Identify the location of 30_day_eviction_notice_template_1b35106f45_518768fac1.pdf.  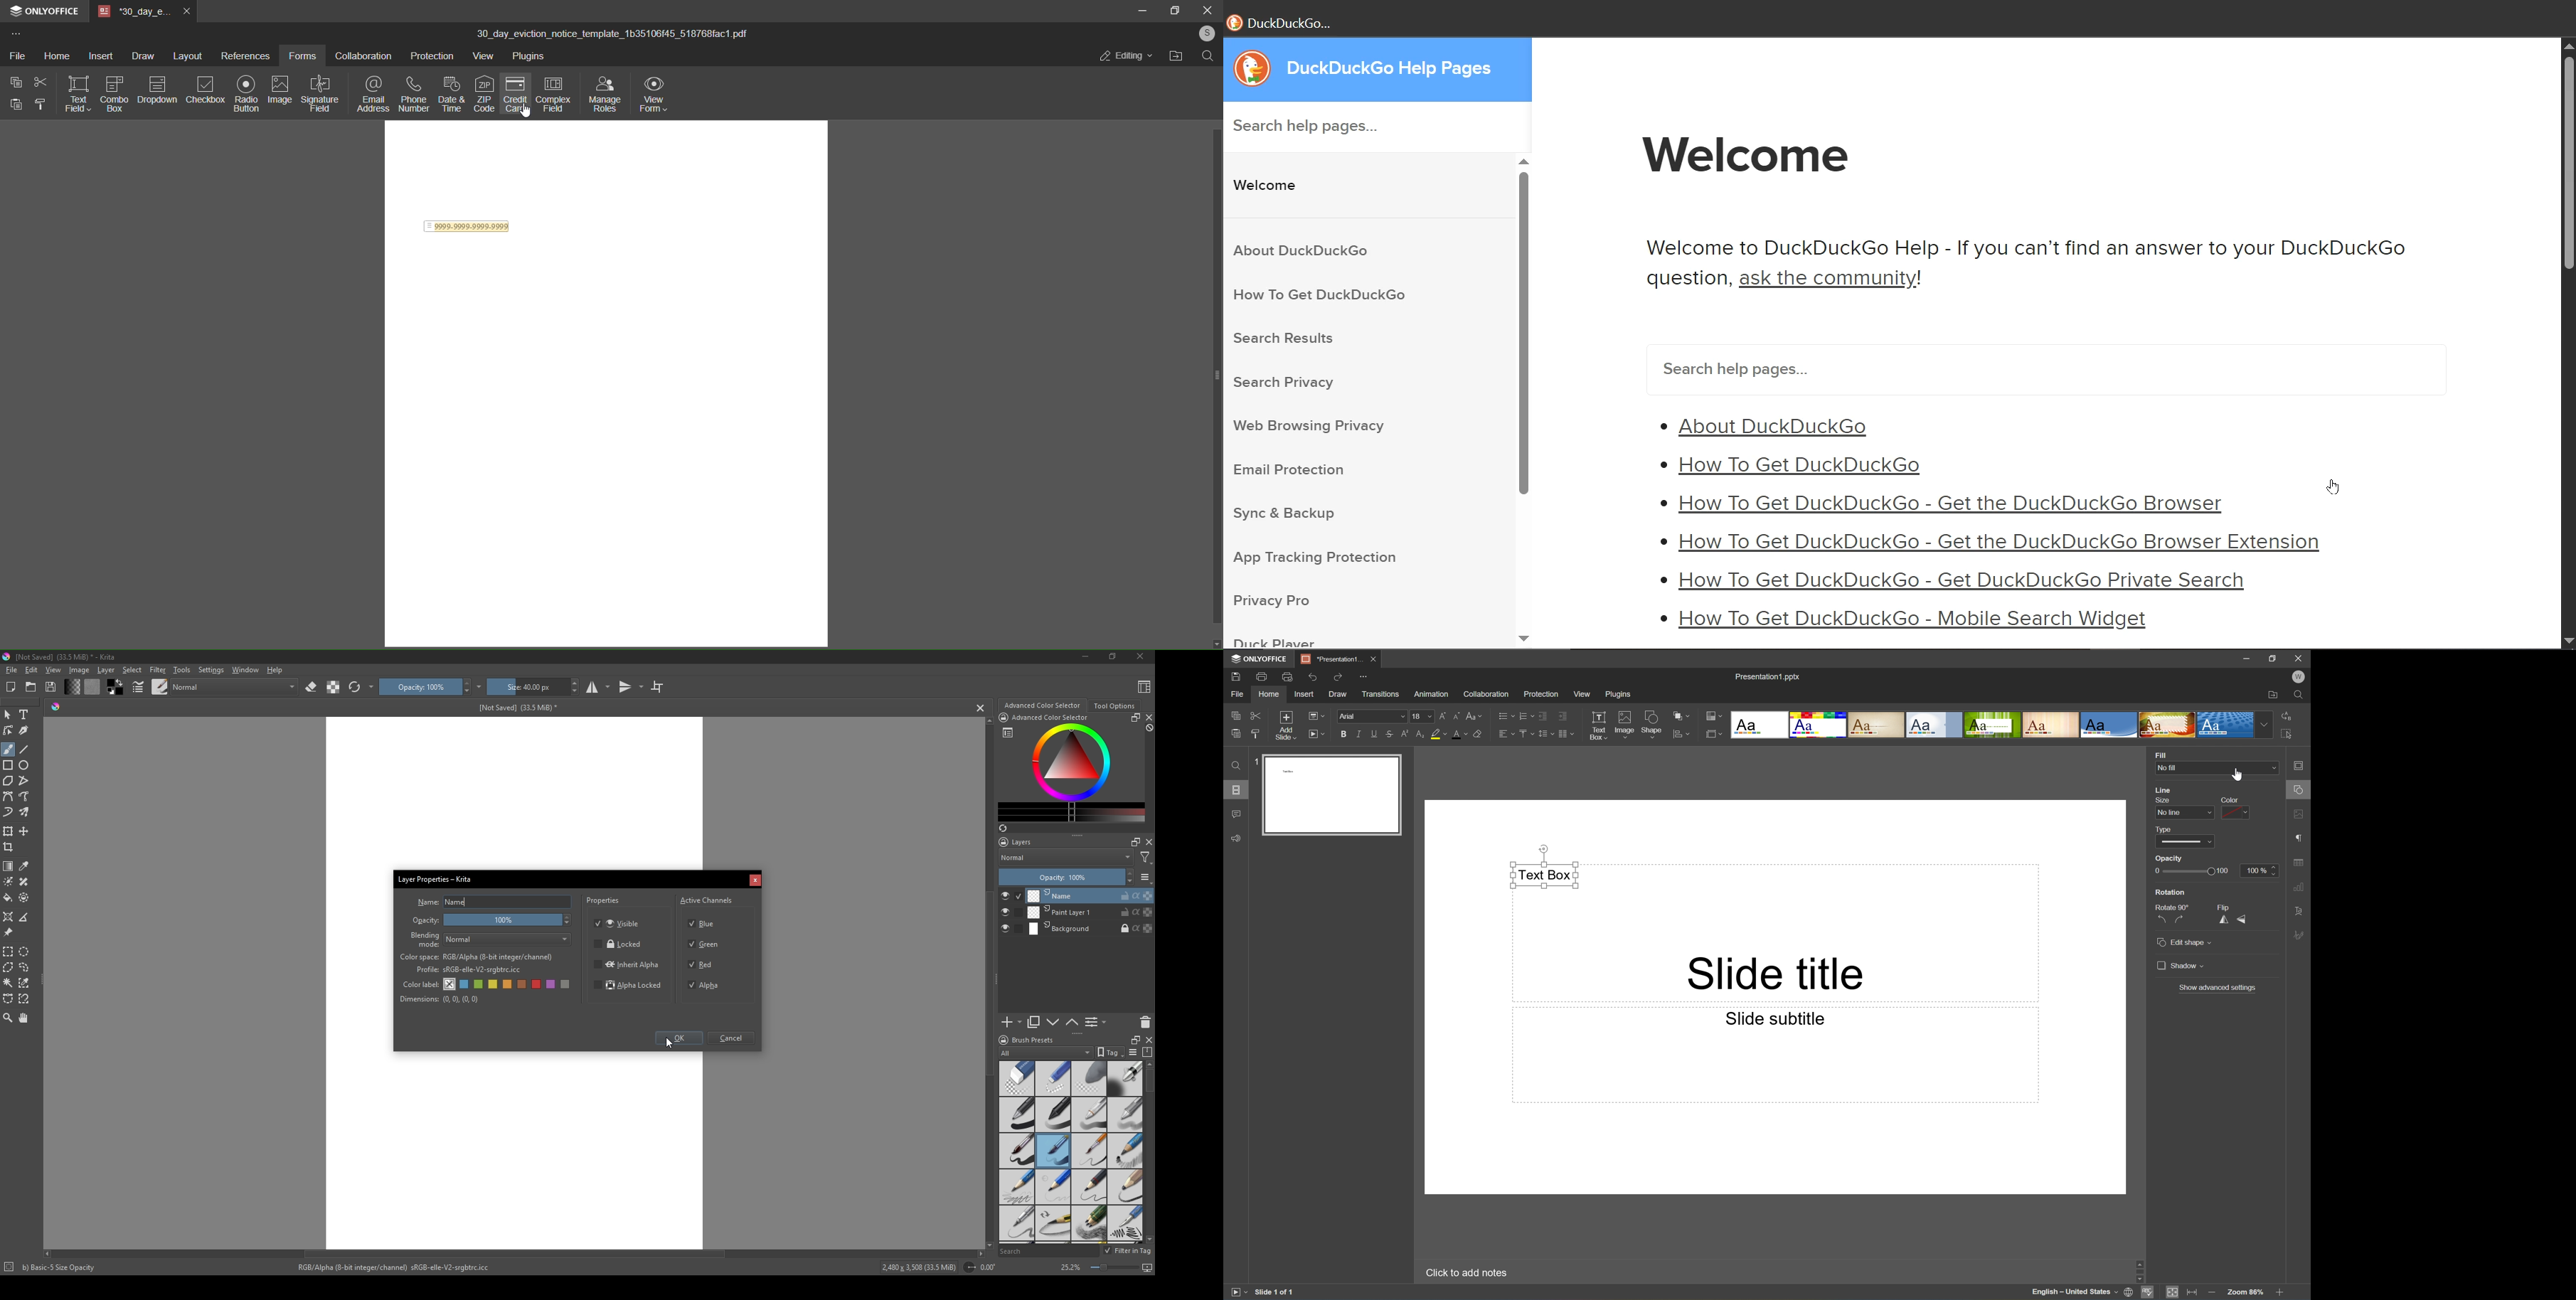
(621, 34).